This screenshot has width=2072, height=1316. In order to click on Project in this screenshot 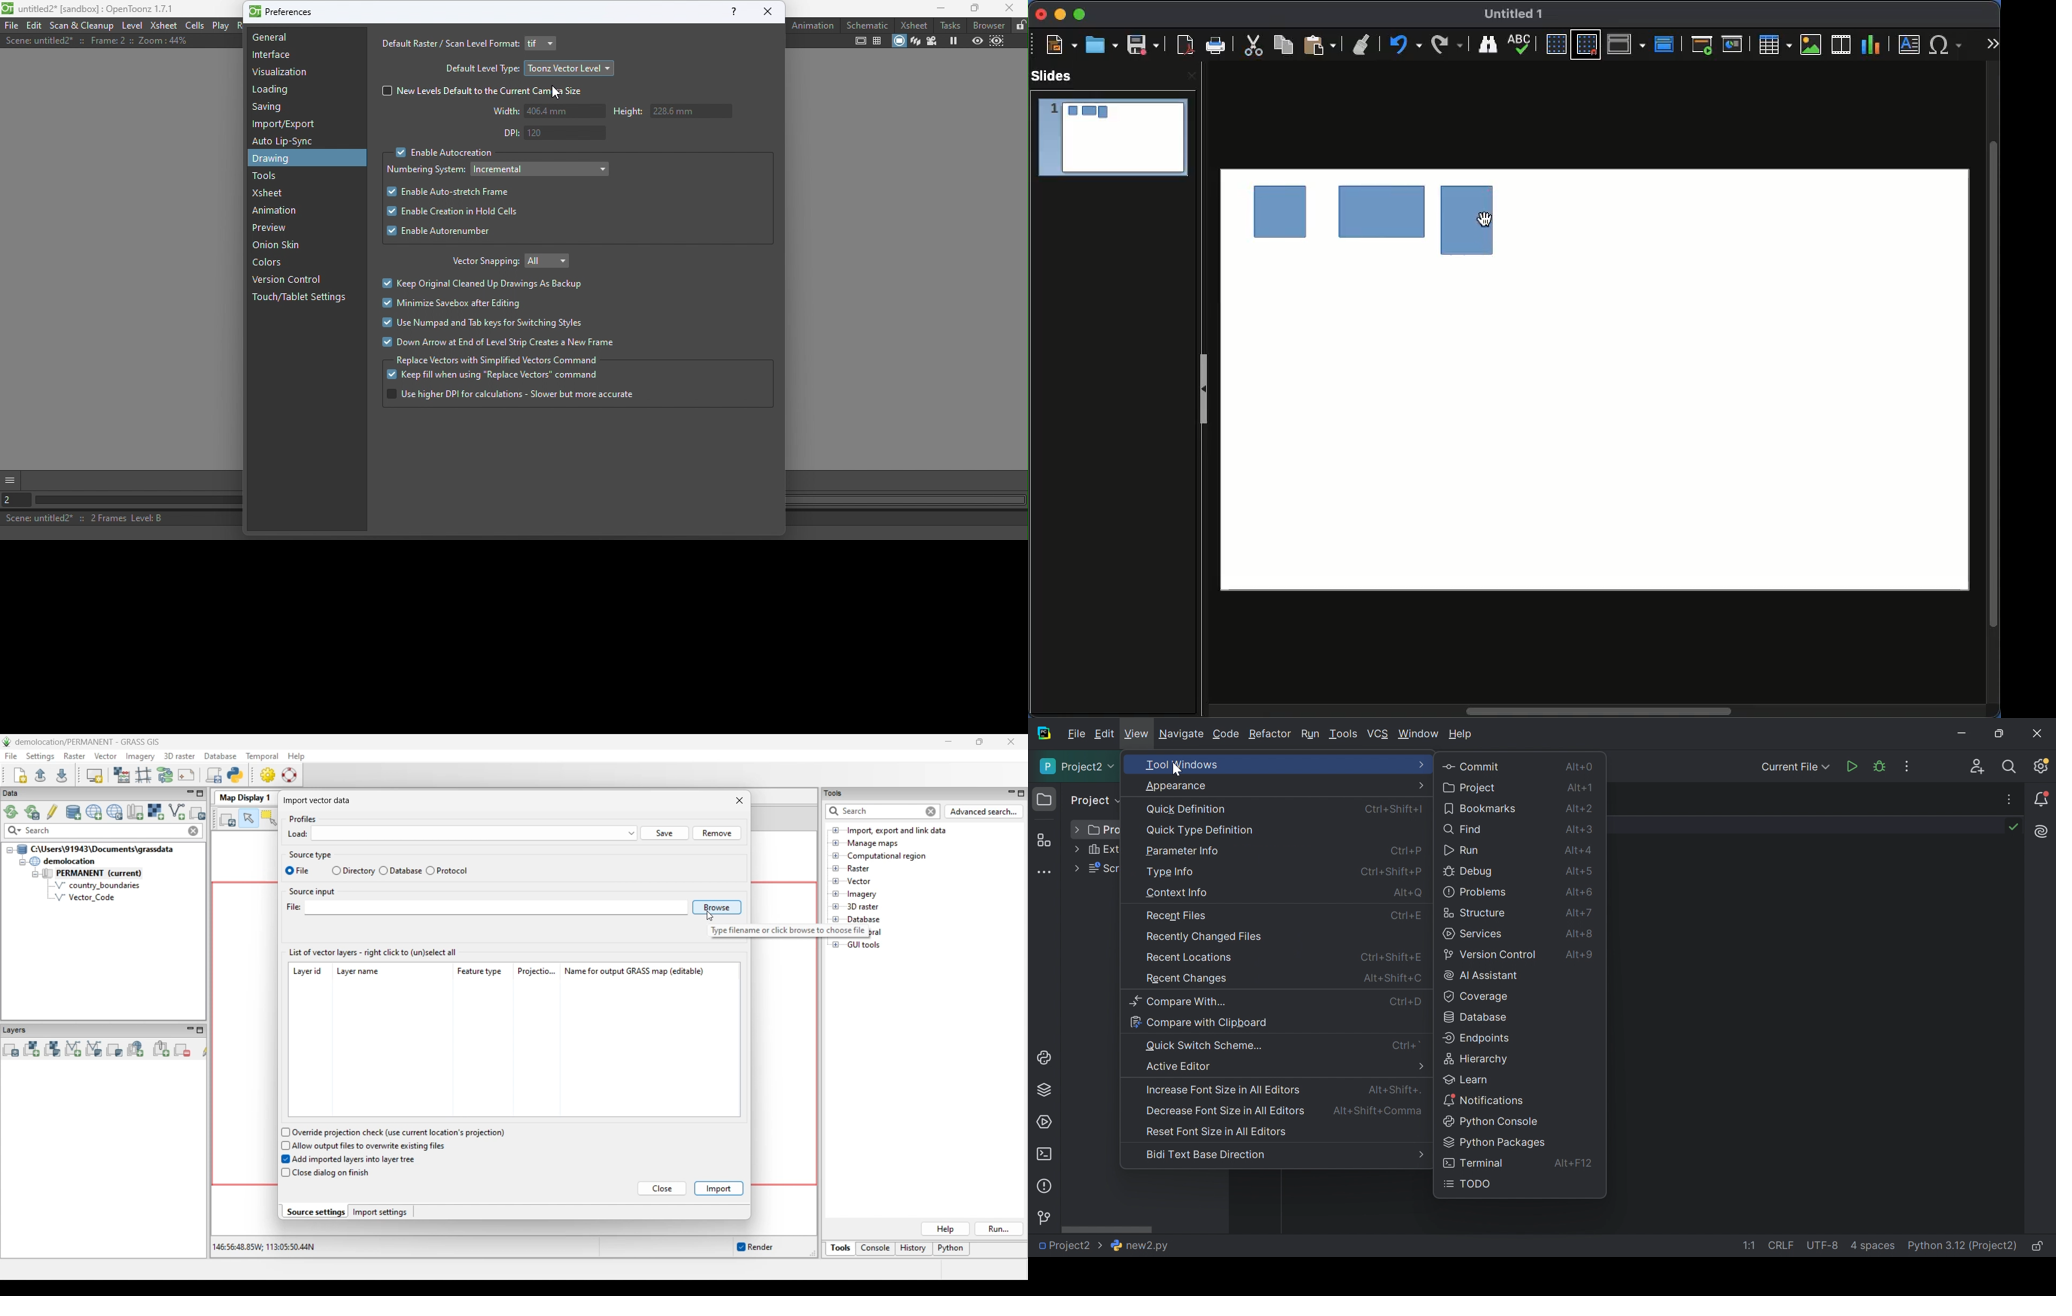, I will do `click(1078, 768)`.